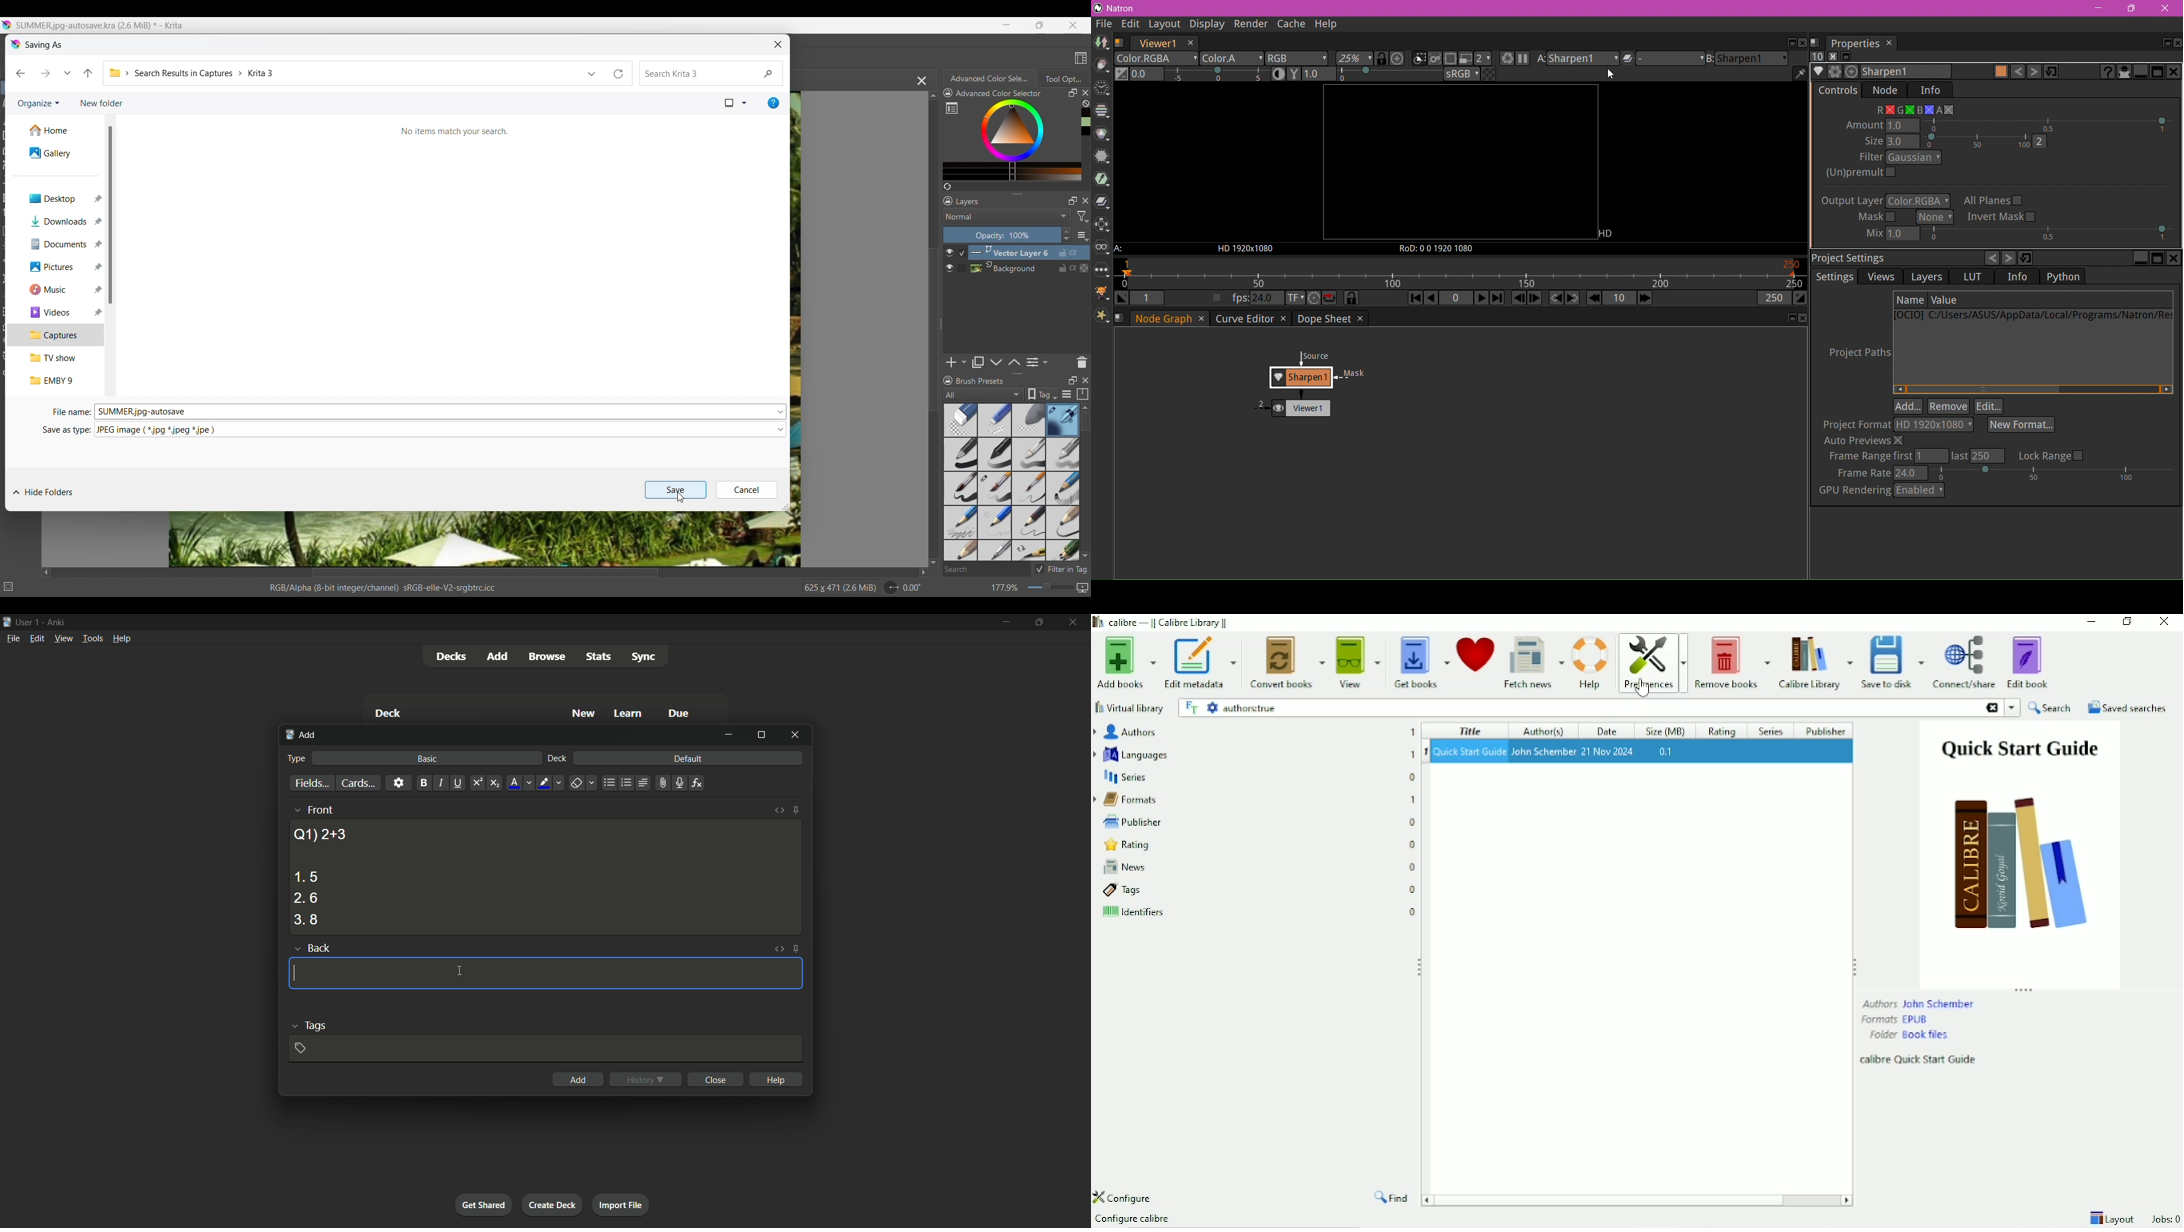  Describe the element at coordinates (1134, 1219) in the screenshot. I see `Configure calibre` at that location.